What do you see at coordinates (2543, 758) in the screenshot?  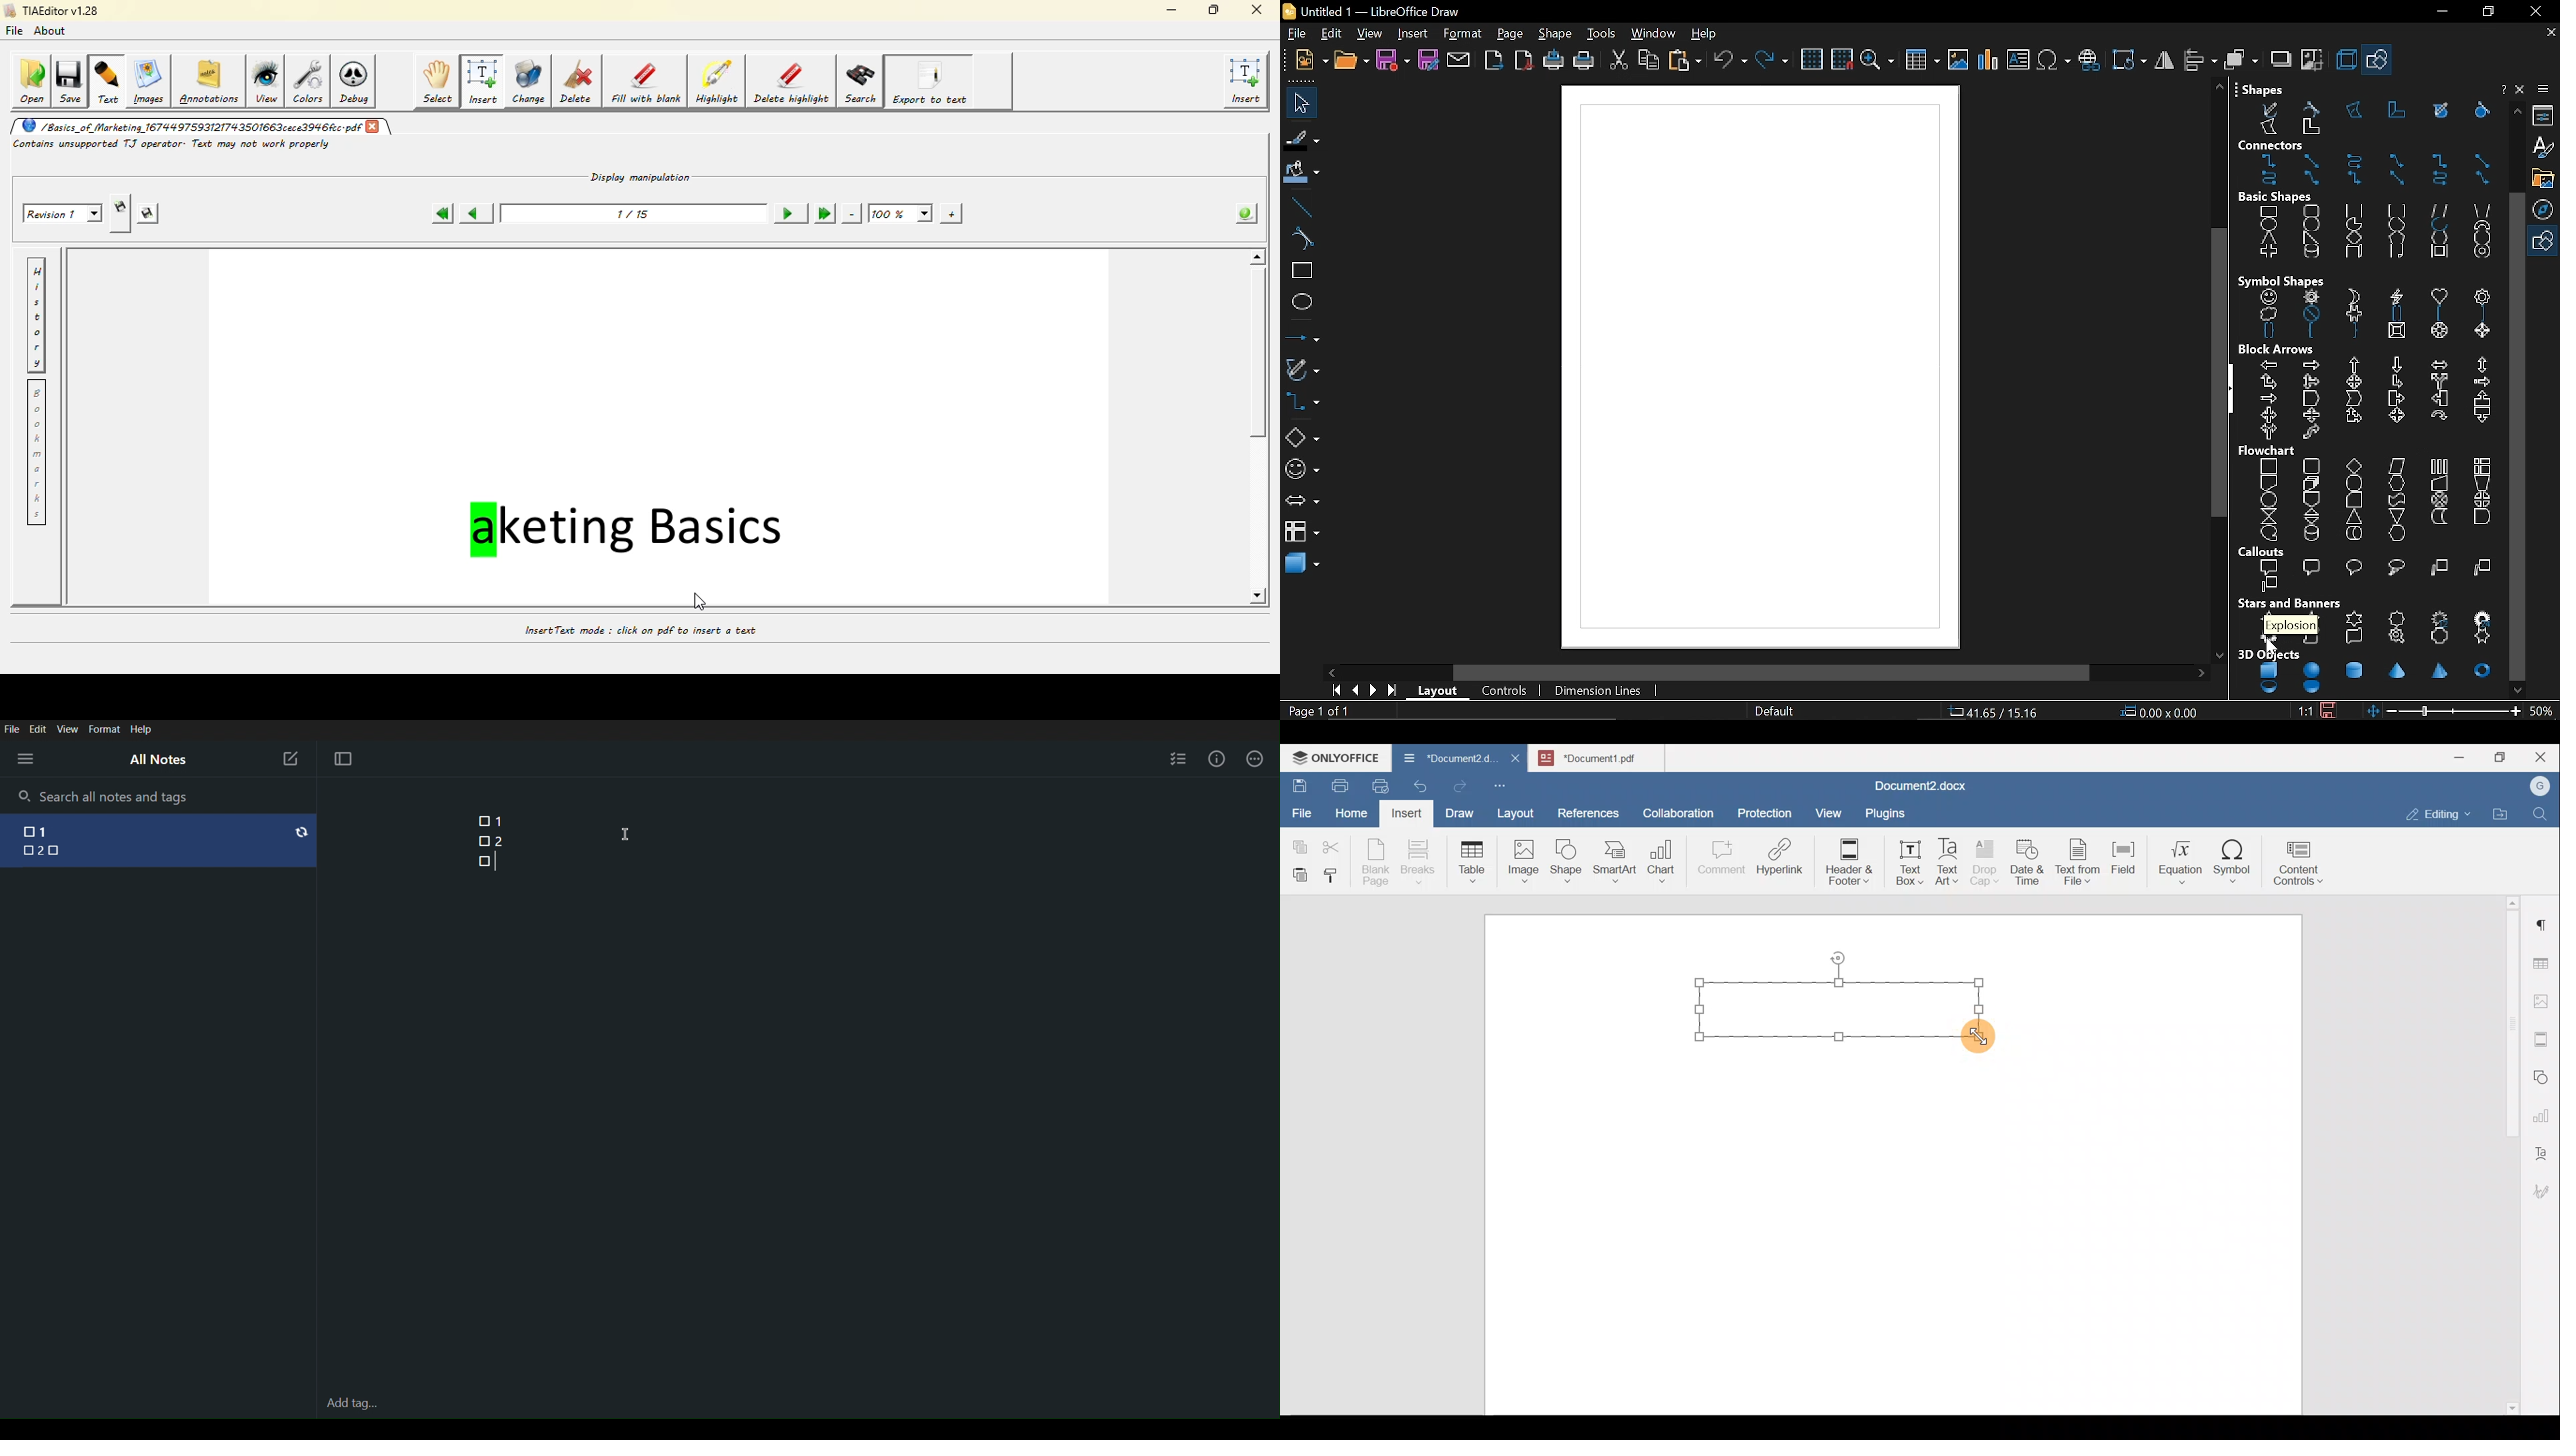 I see `Close` at bounding box center [2543, 758].